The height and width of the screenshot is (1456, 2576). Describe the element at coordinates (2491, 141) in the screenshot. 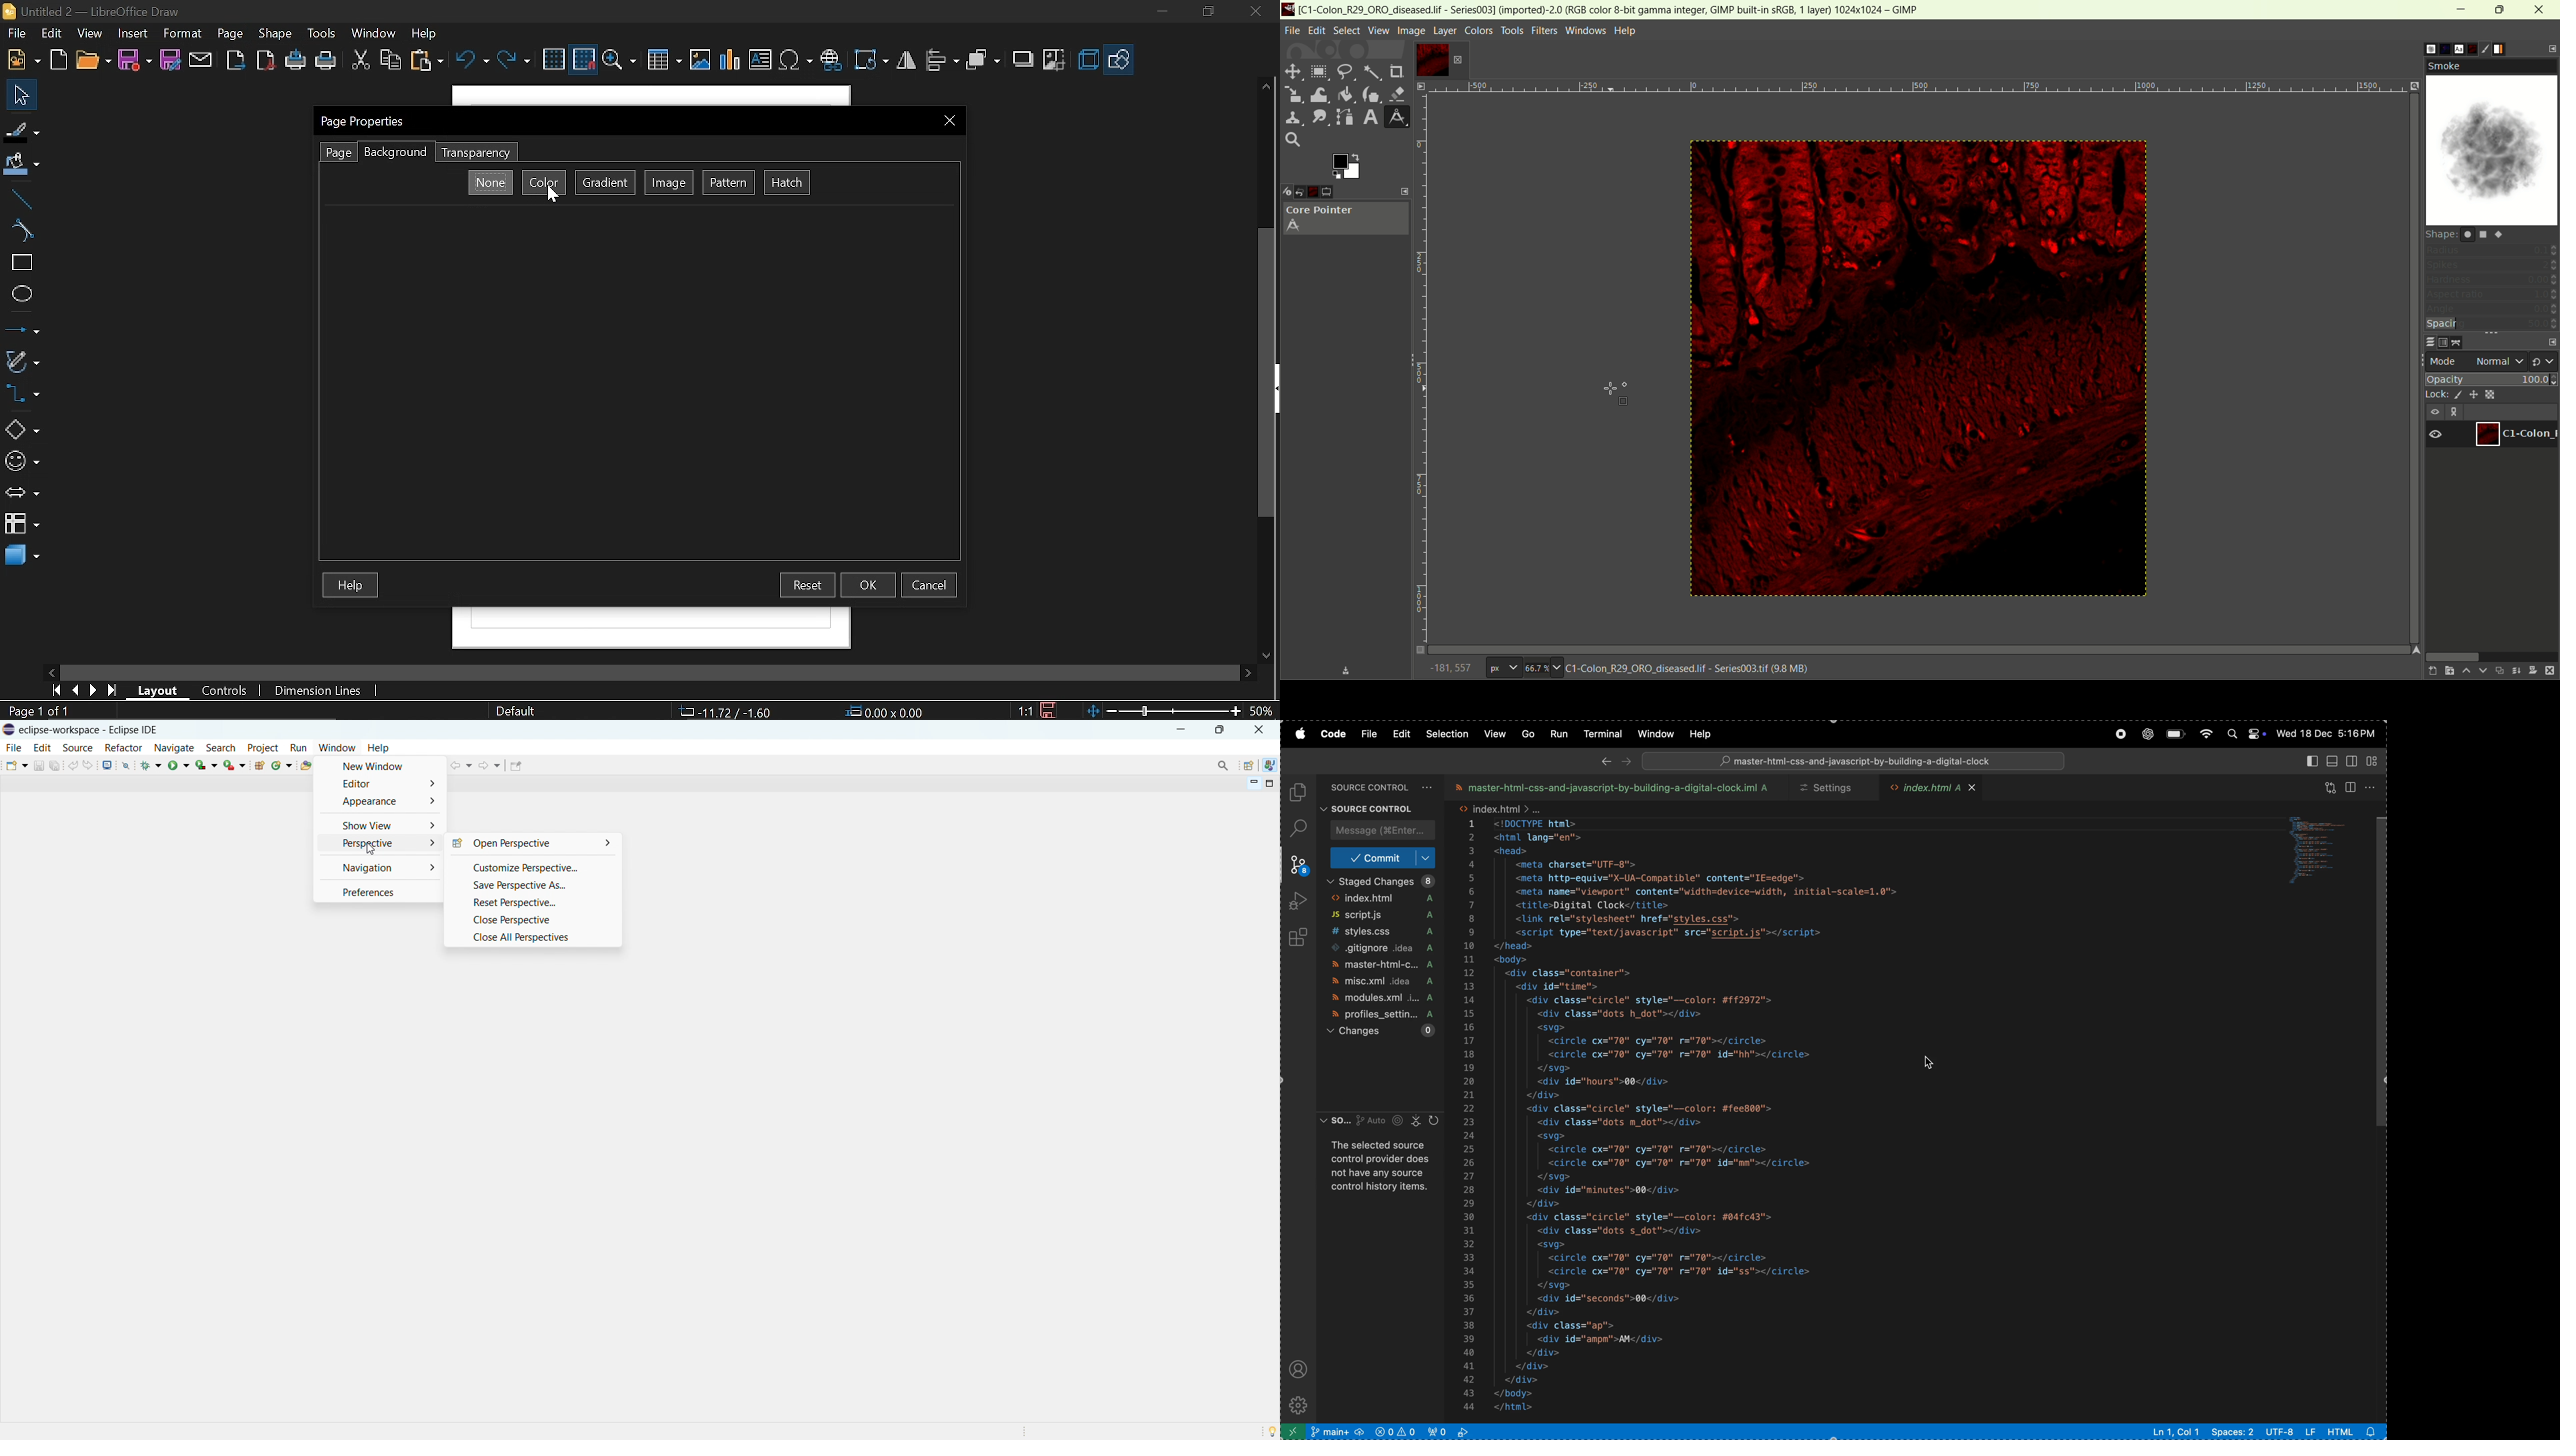

I see `smoke` at that location.